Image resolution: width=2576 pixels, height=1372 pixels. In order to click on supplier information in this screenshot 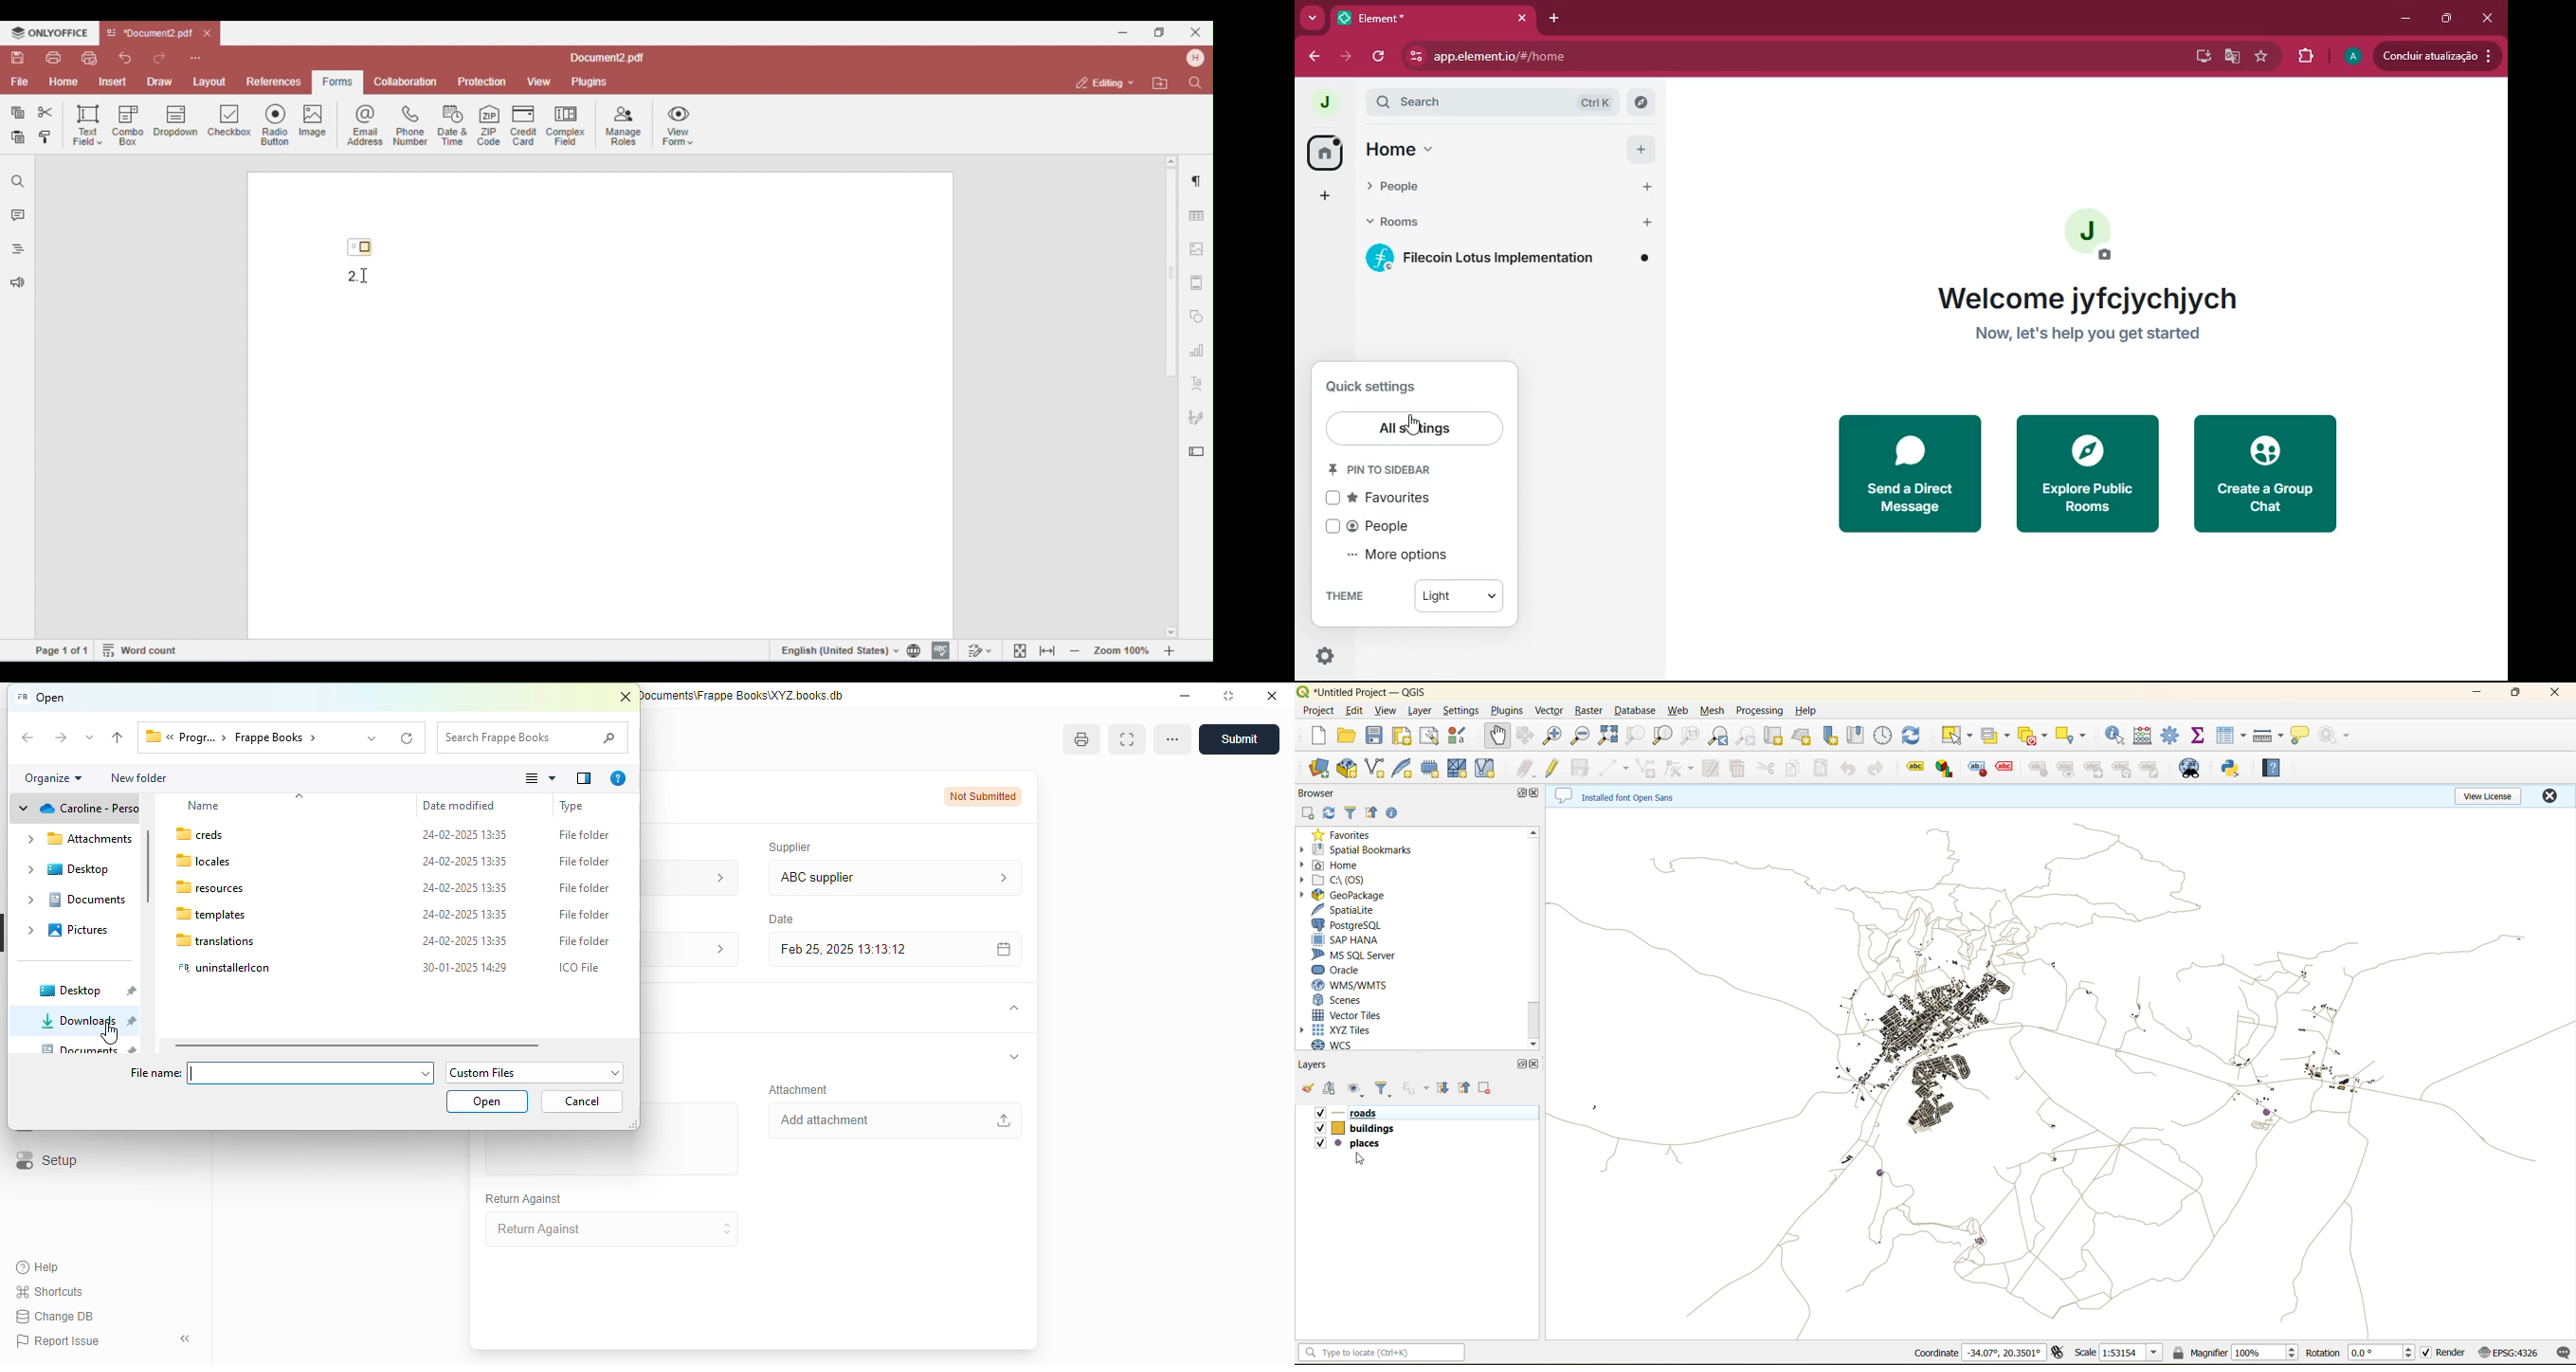, I will do `click(999, 878)`.